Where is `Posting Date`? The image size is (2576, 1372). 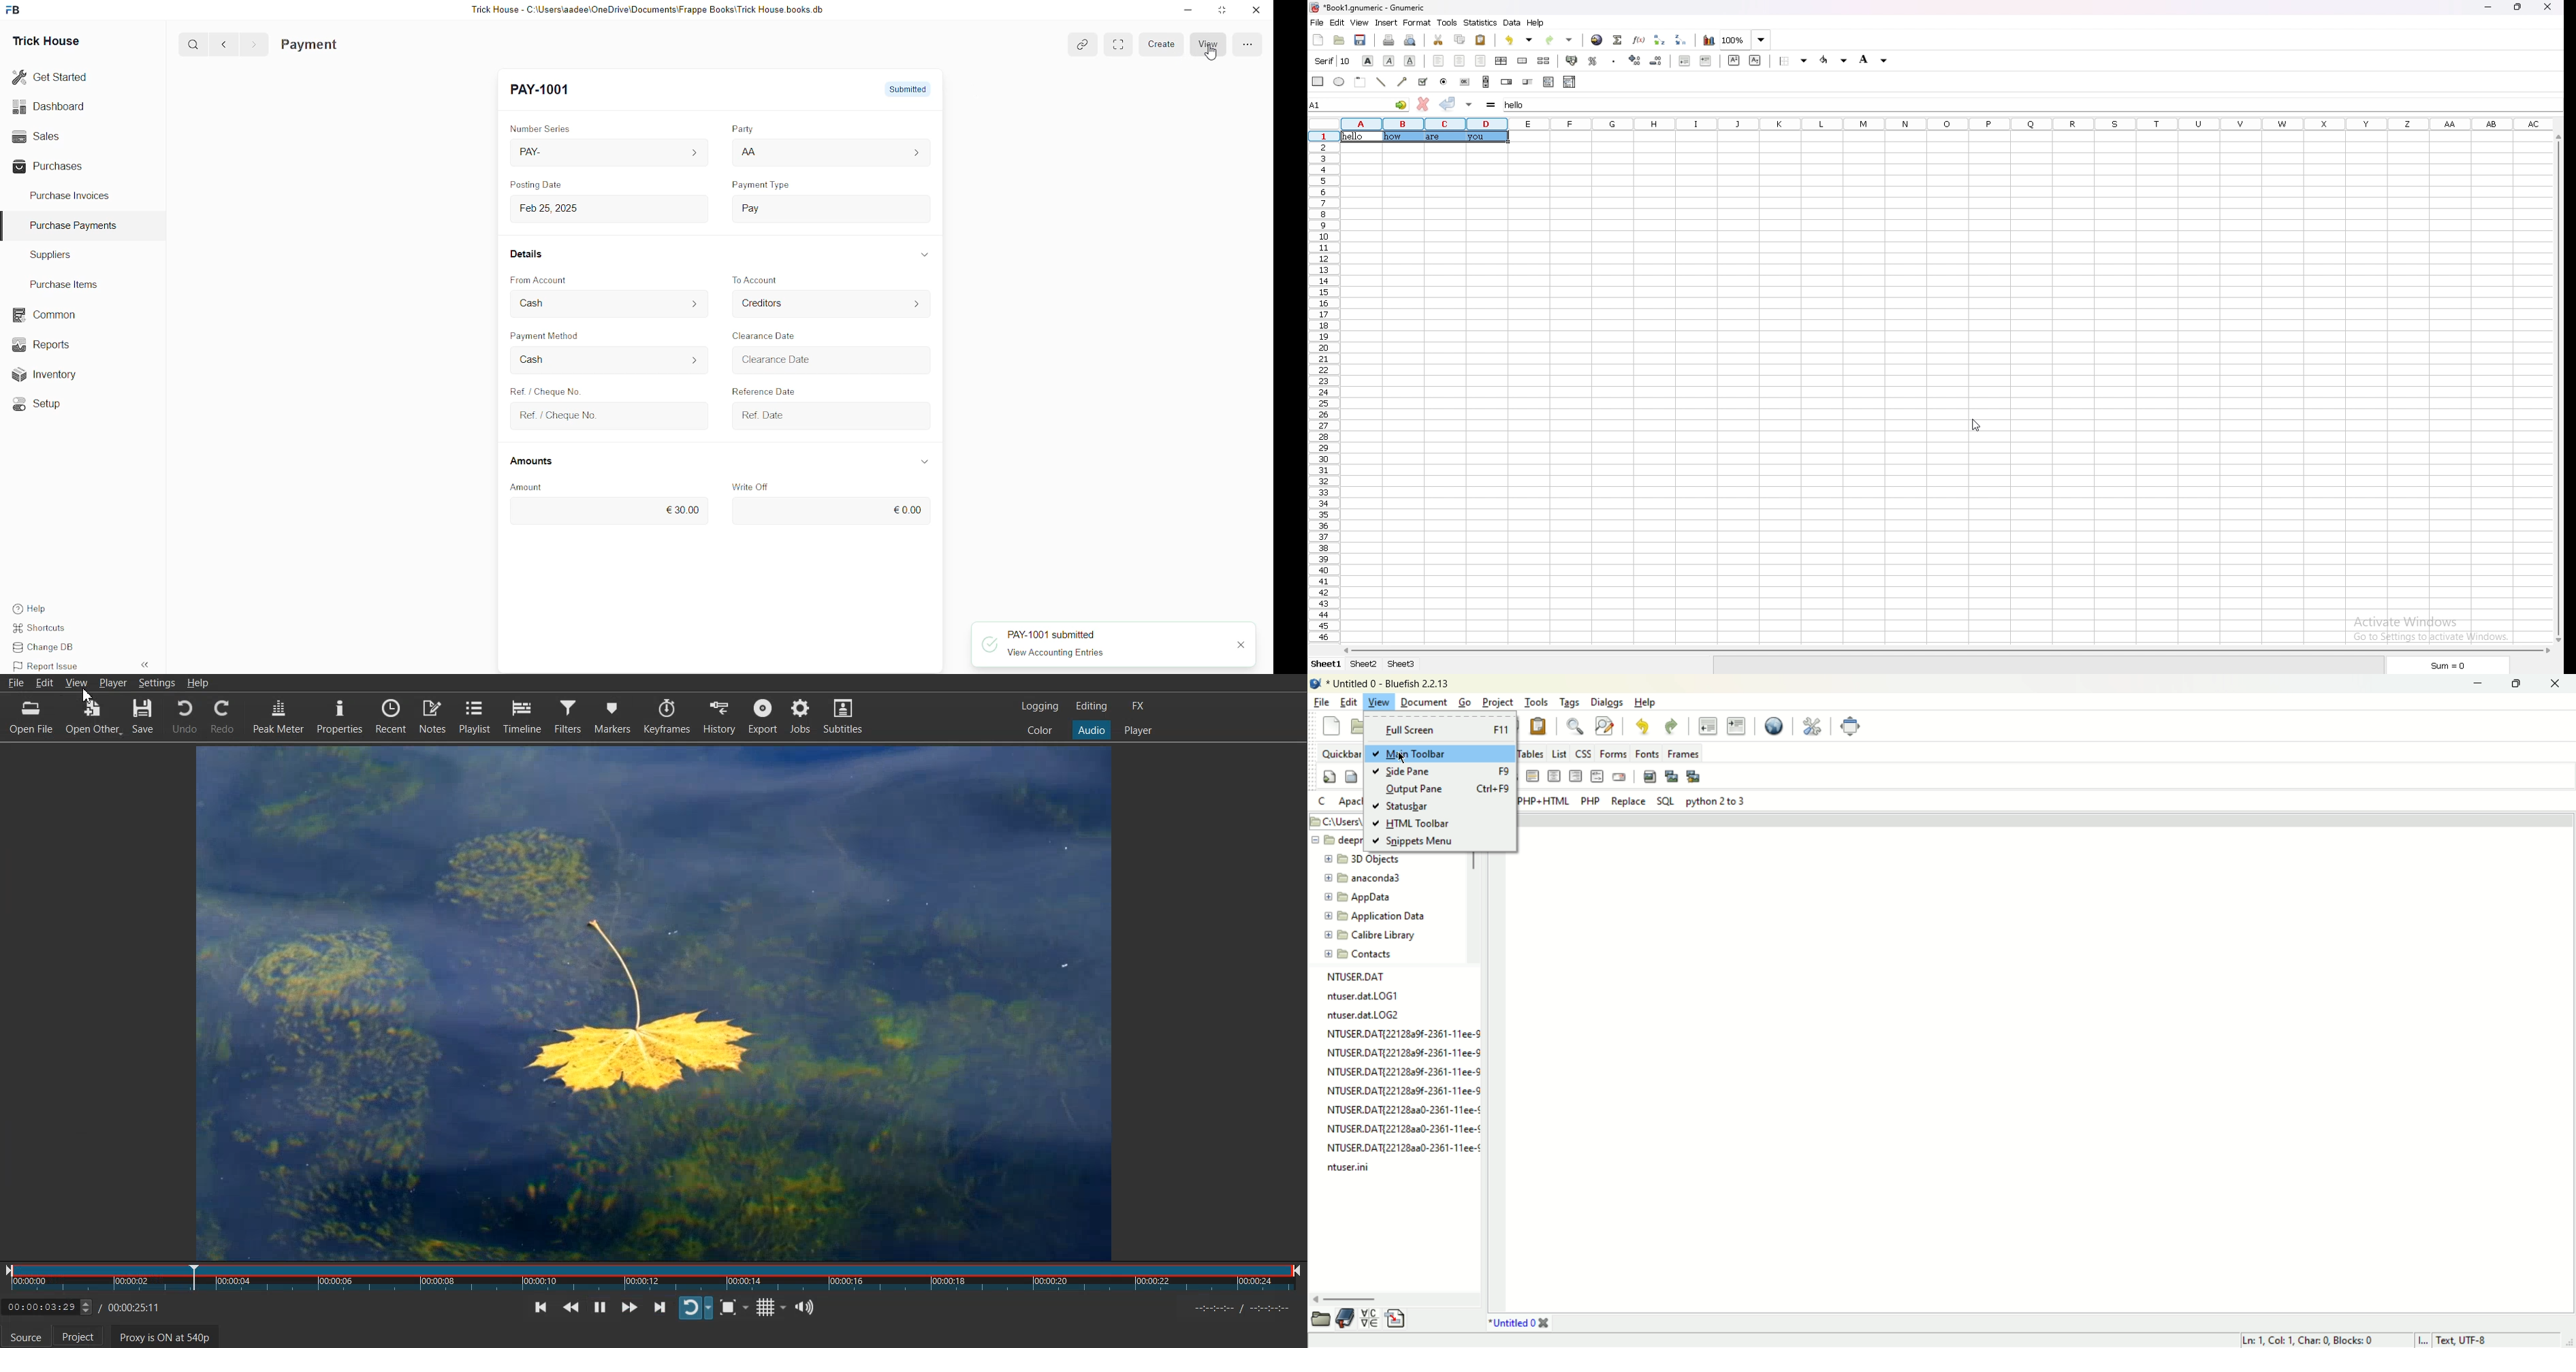
Posting Date is located at coordinates (541, 187).